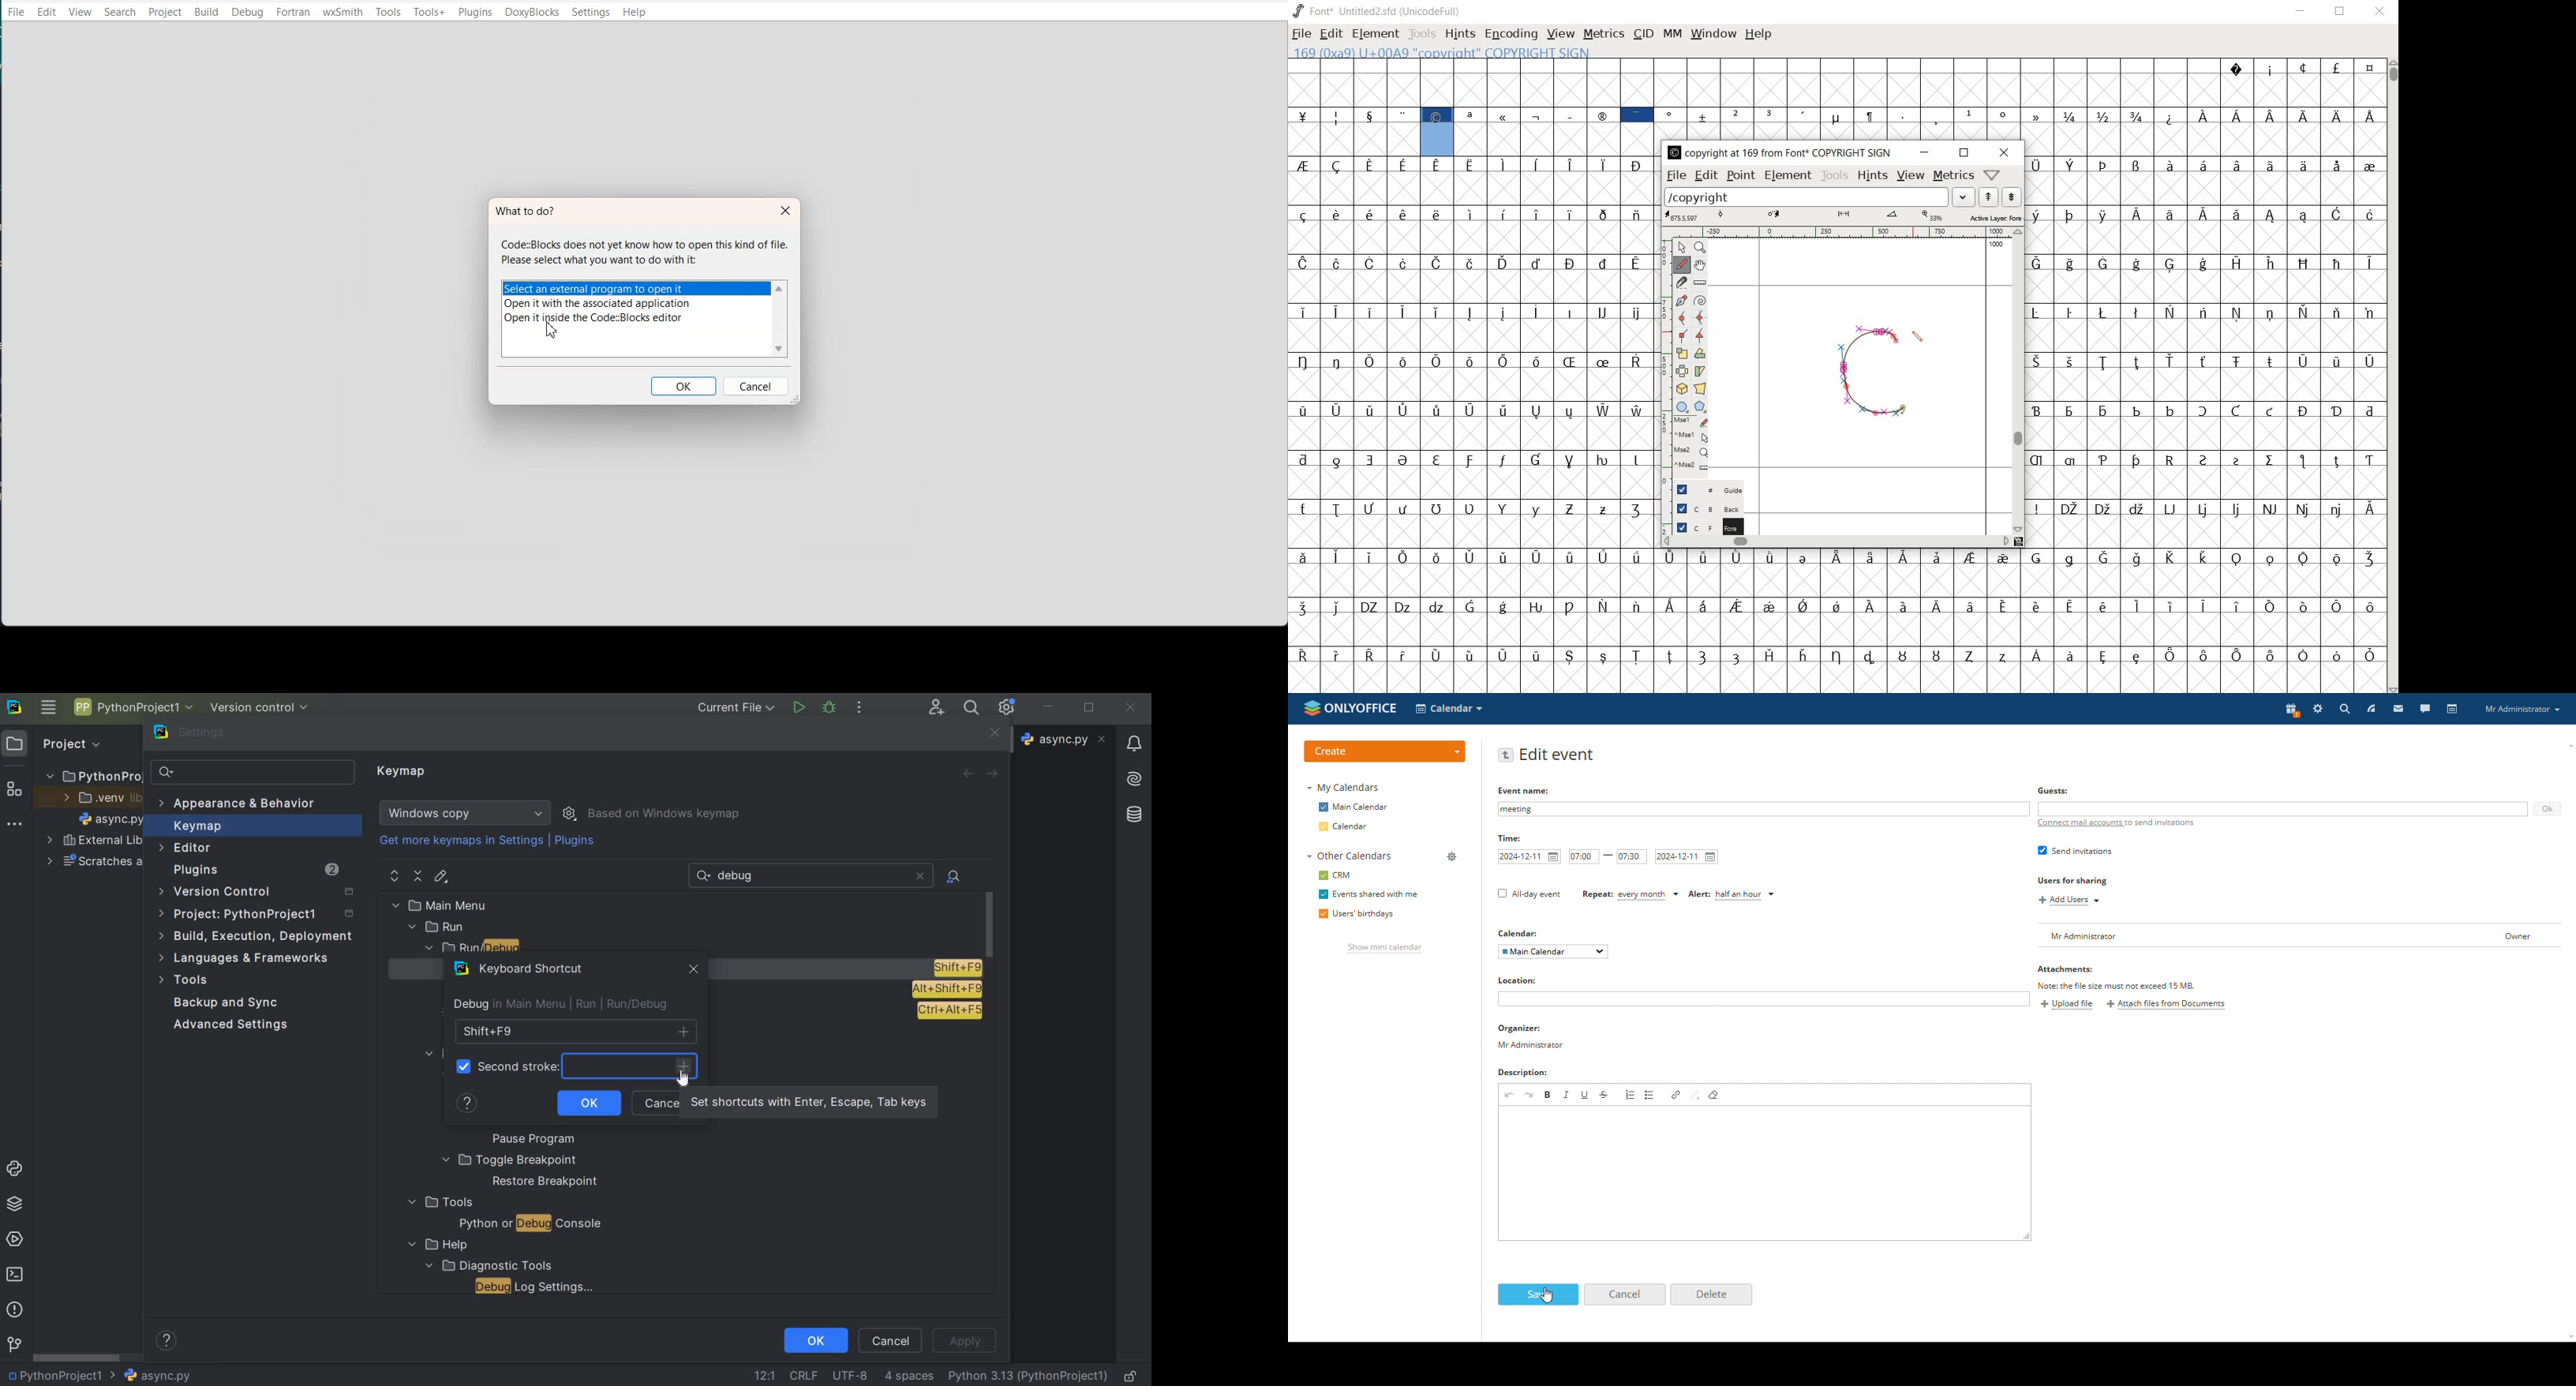  What do you see at coordinates (164, 12) in the screenshot?
I see `Project` at bounding box center [164, 12].